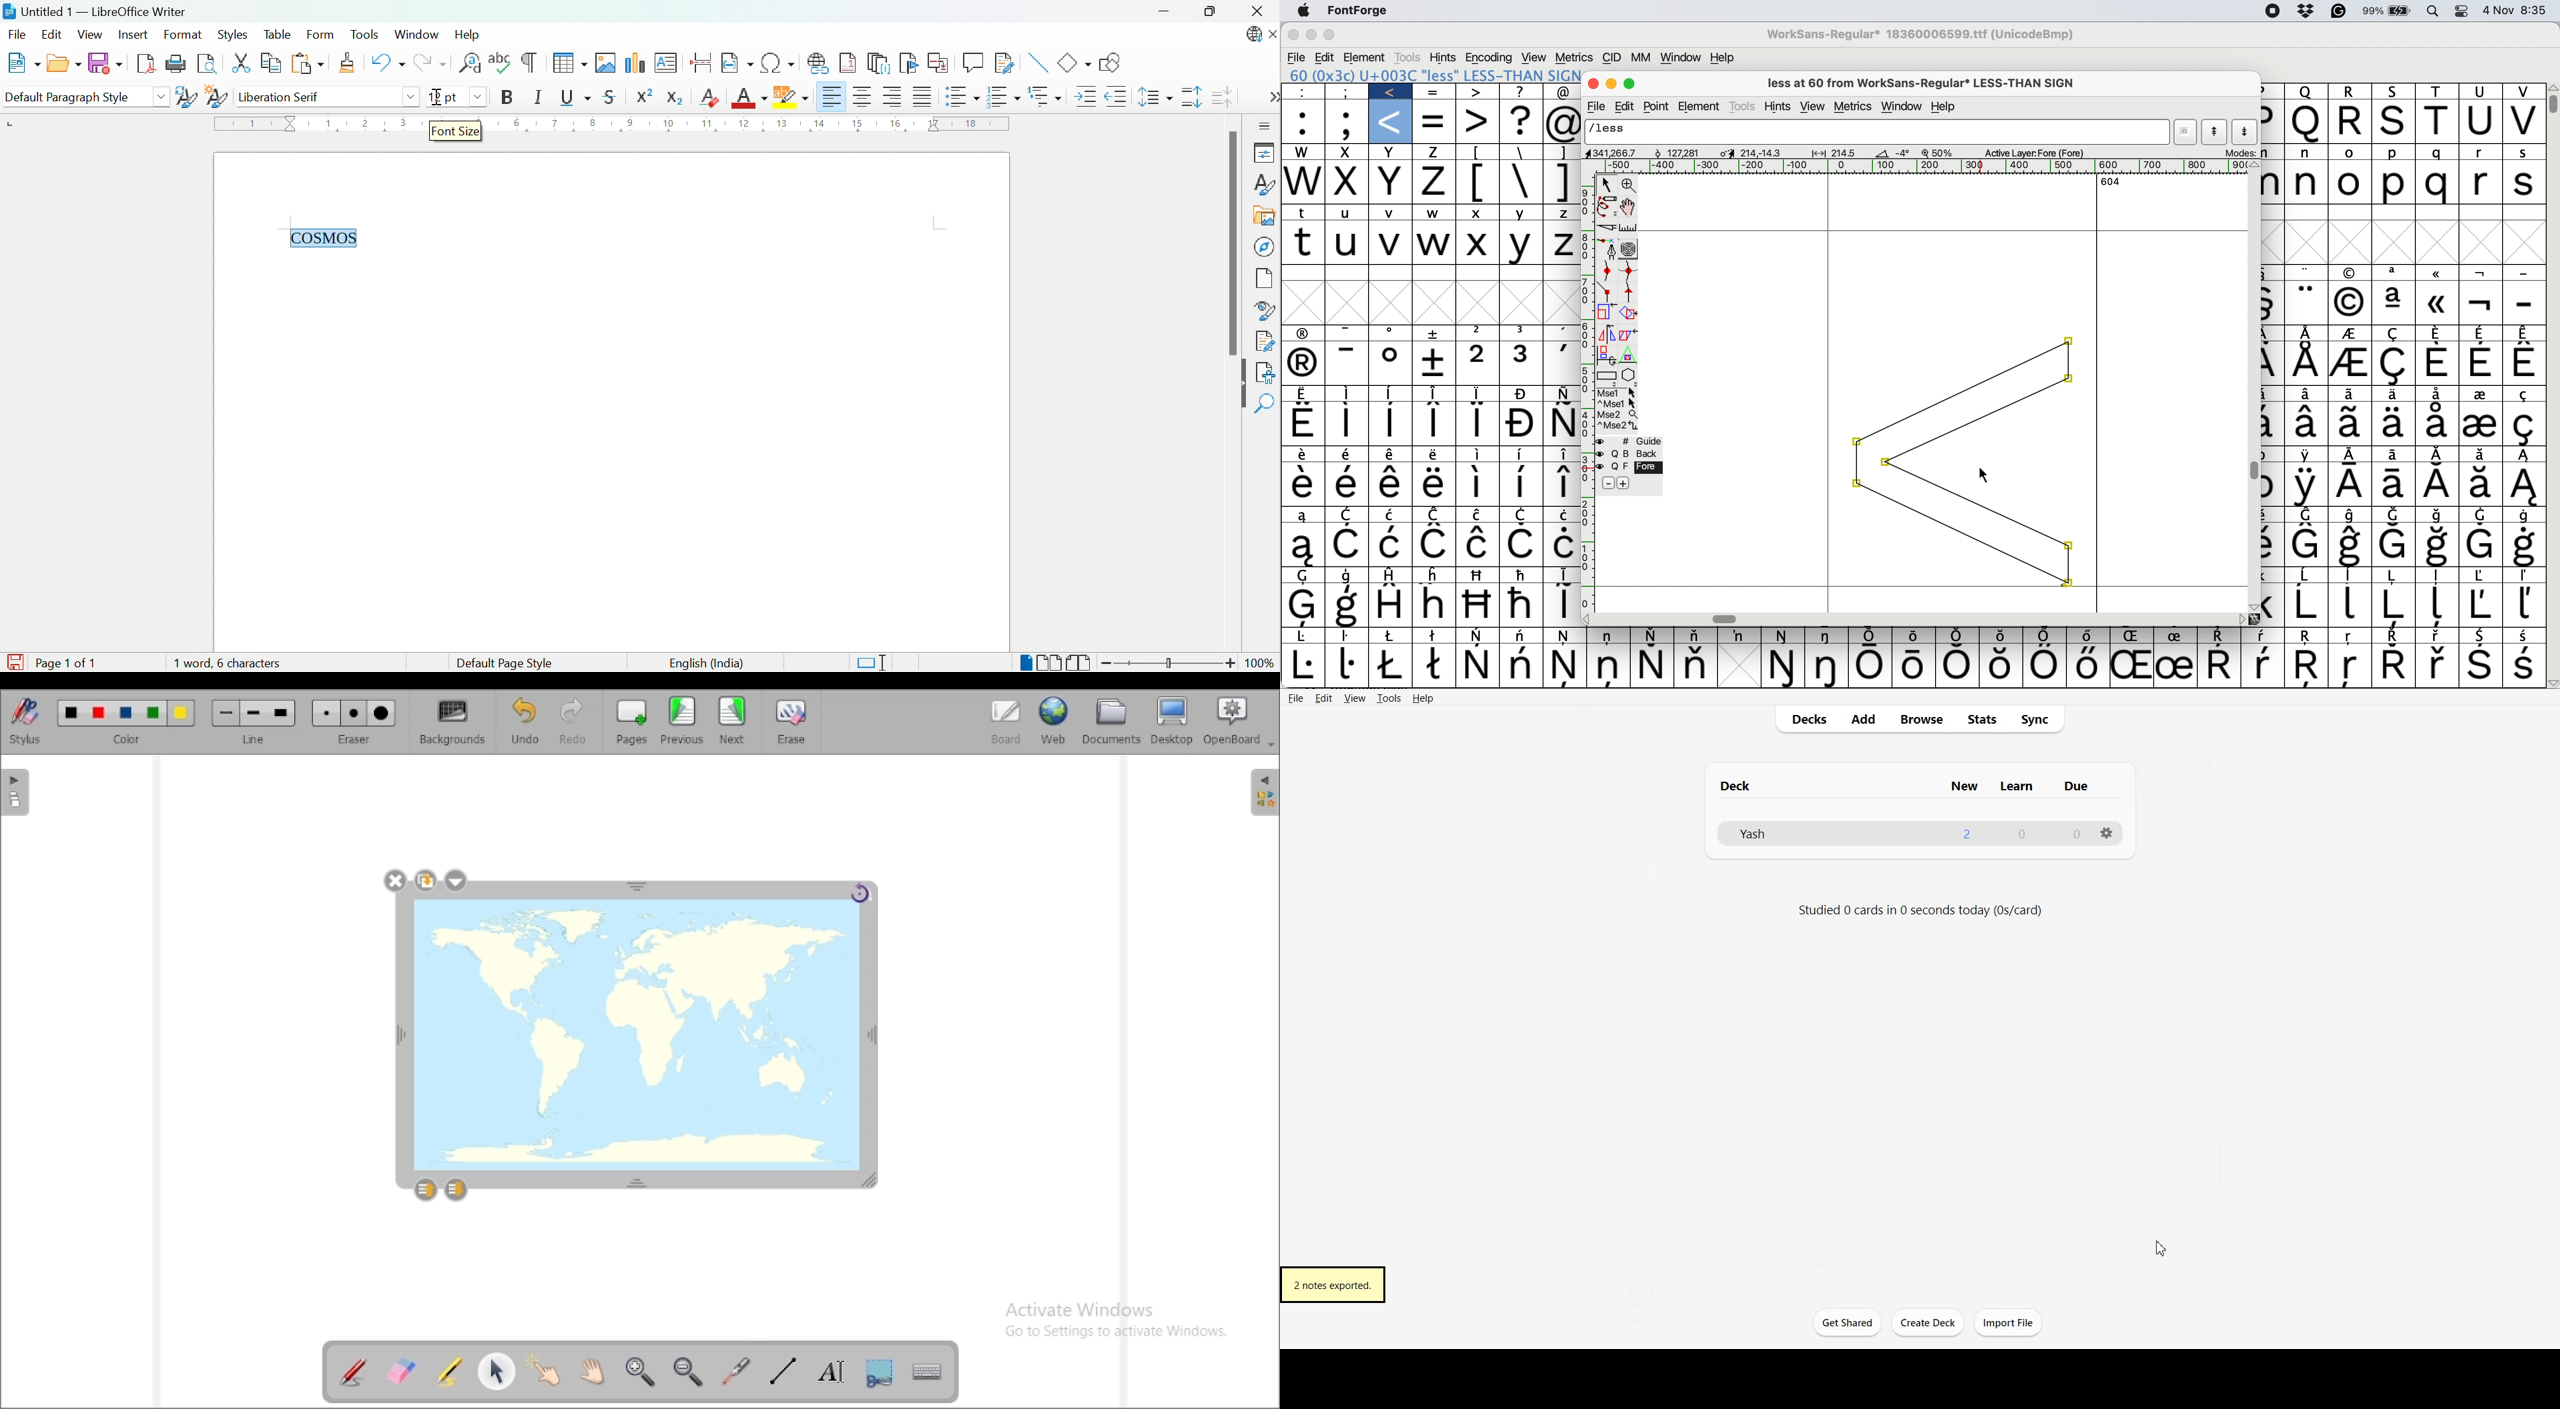 The image size is (2576, 1428). Describe the element at coordinates (2438, 182) in the screenshot. I see `q` at that location.